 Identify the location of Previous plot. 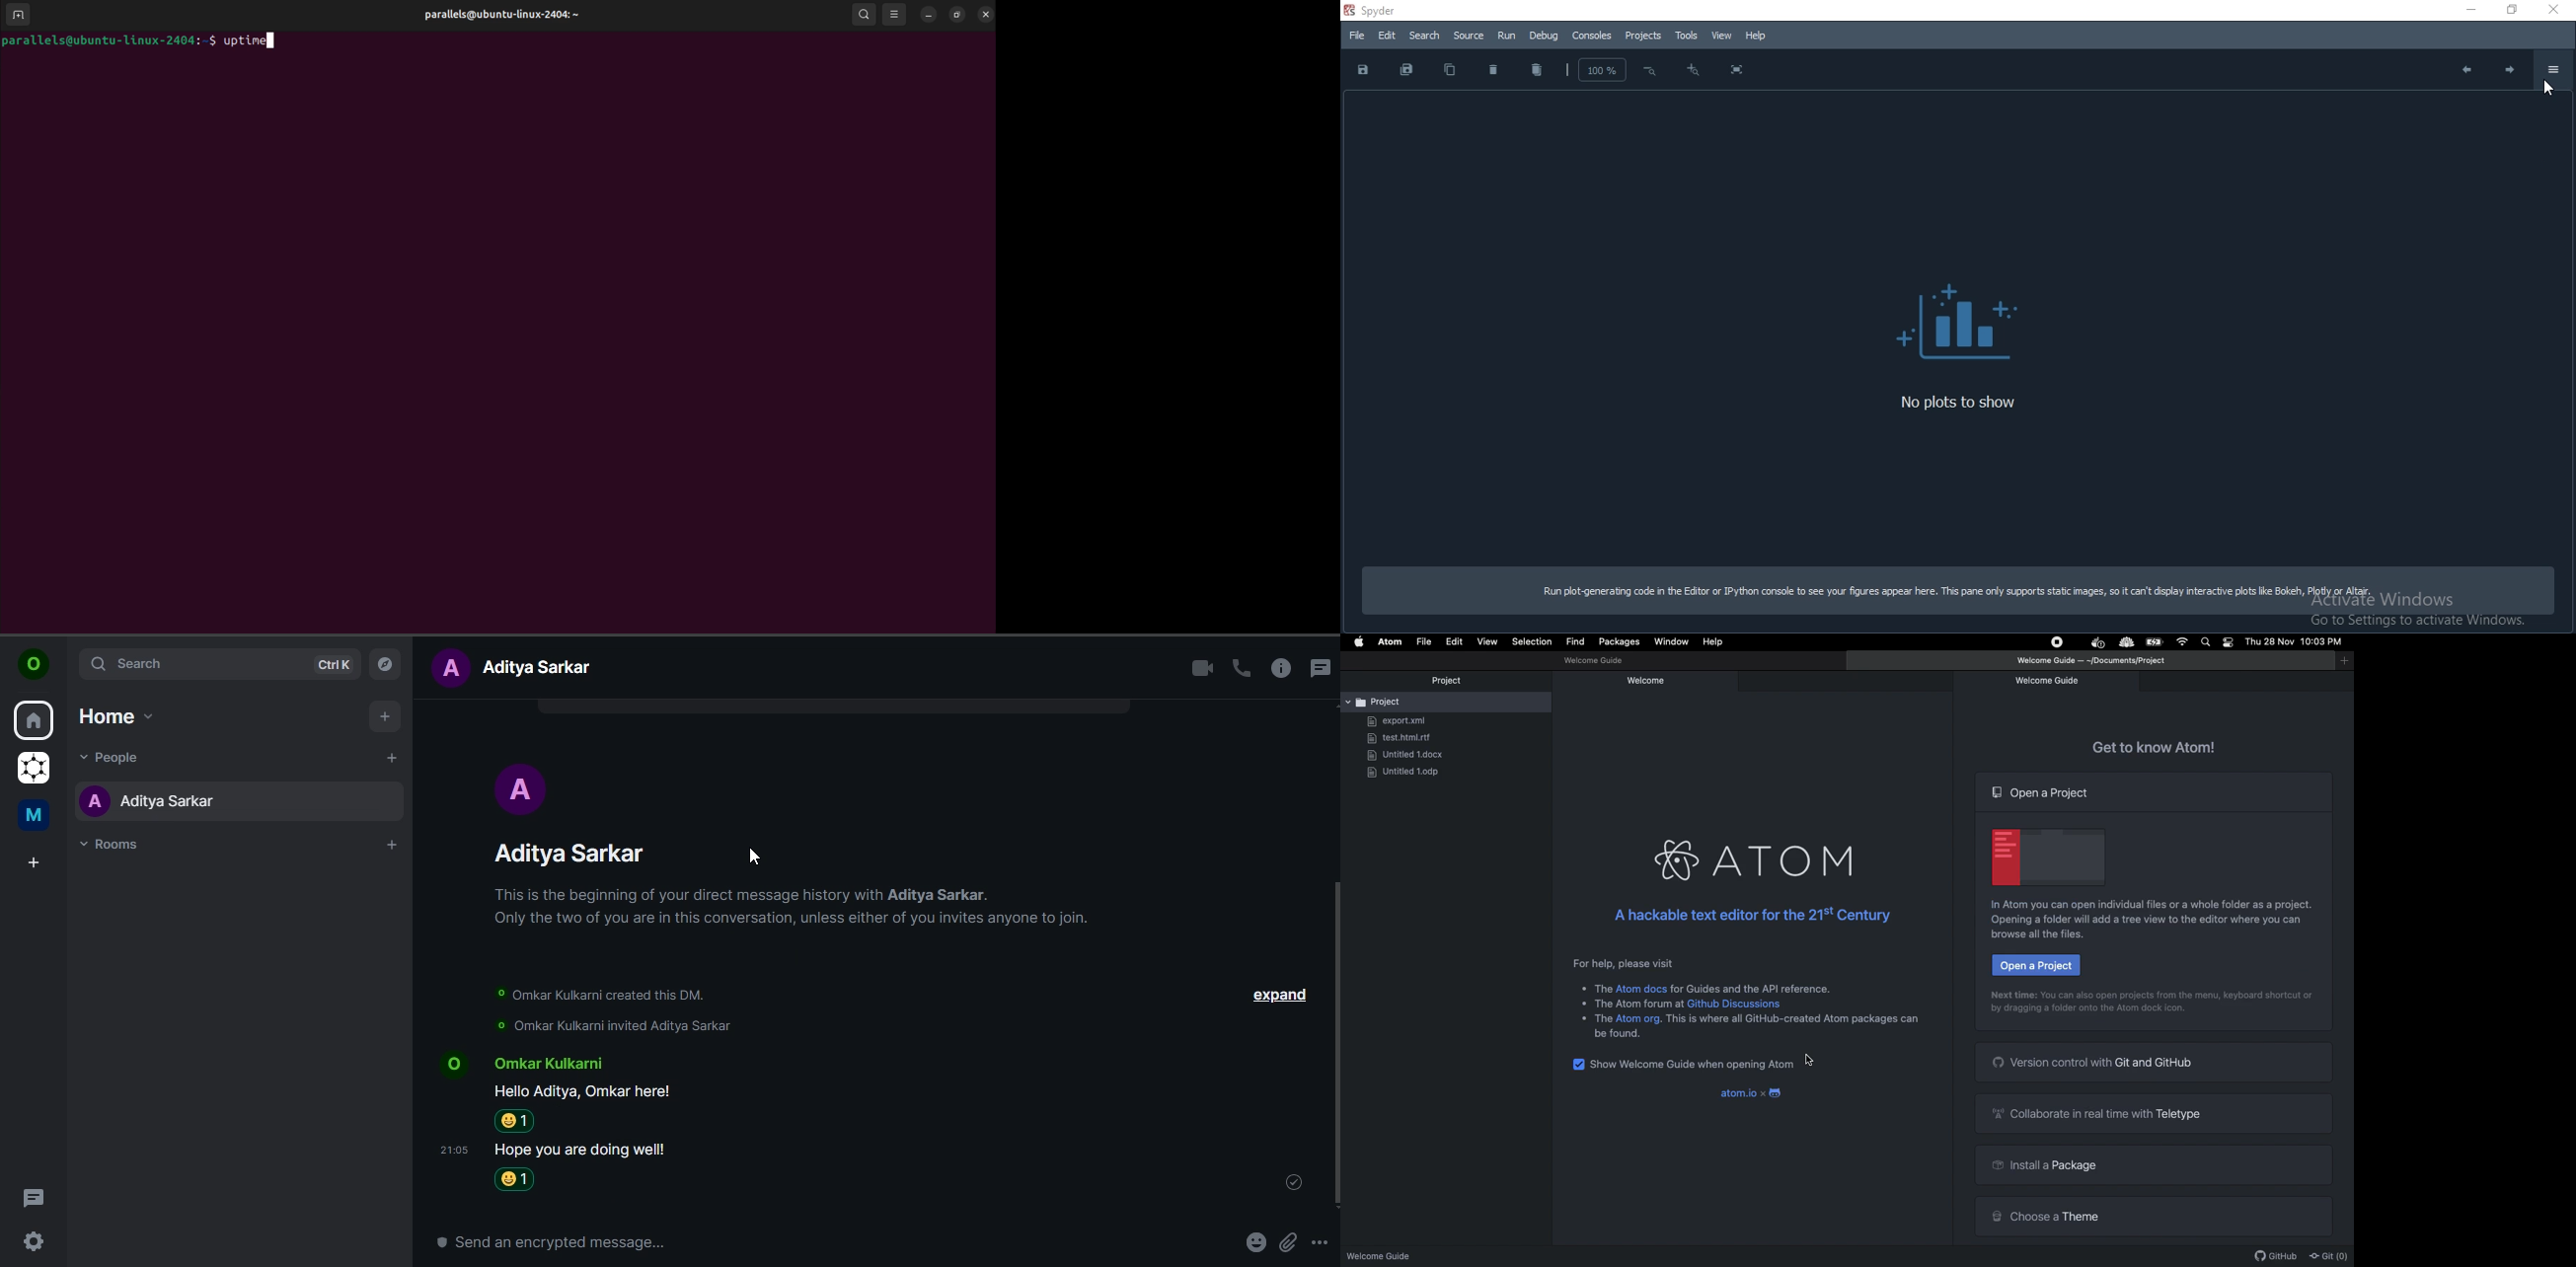
(2465, 69).